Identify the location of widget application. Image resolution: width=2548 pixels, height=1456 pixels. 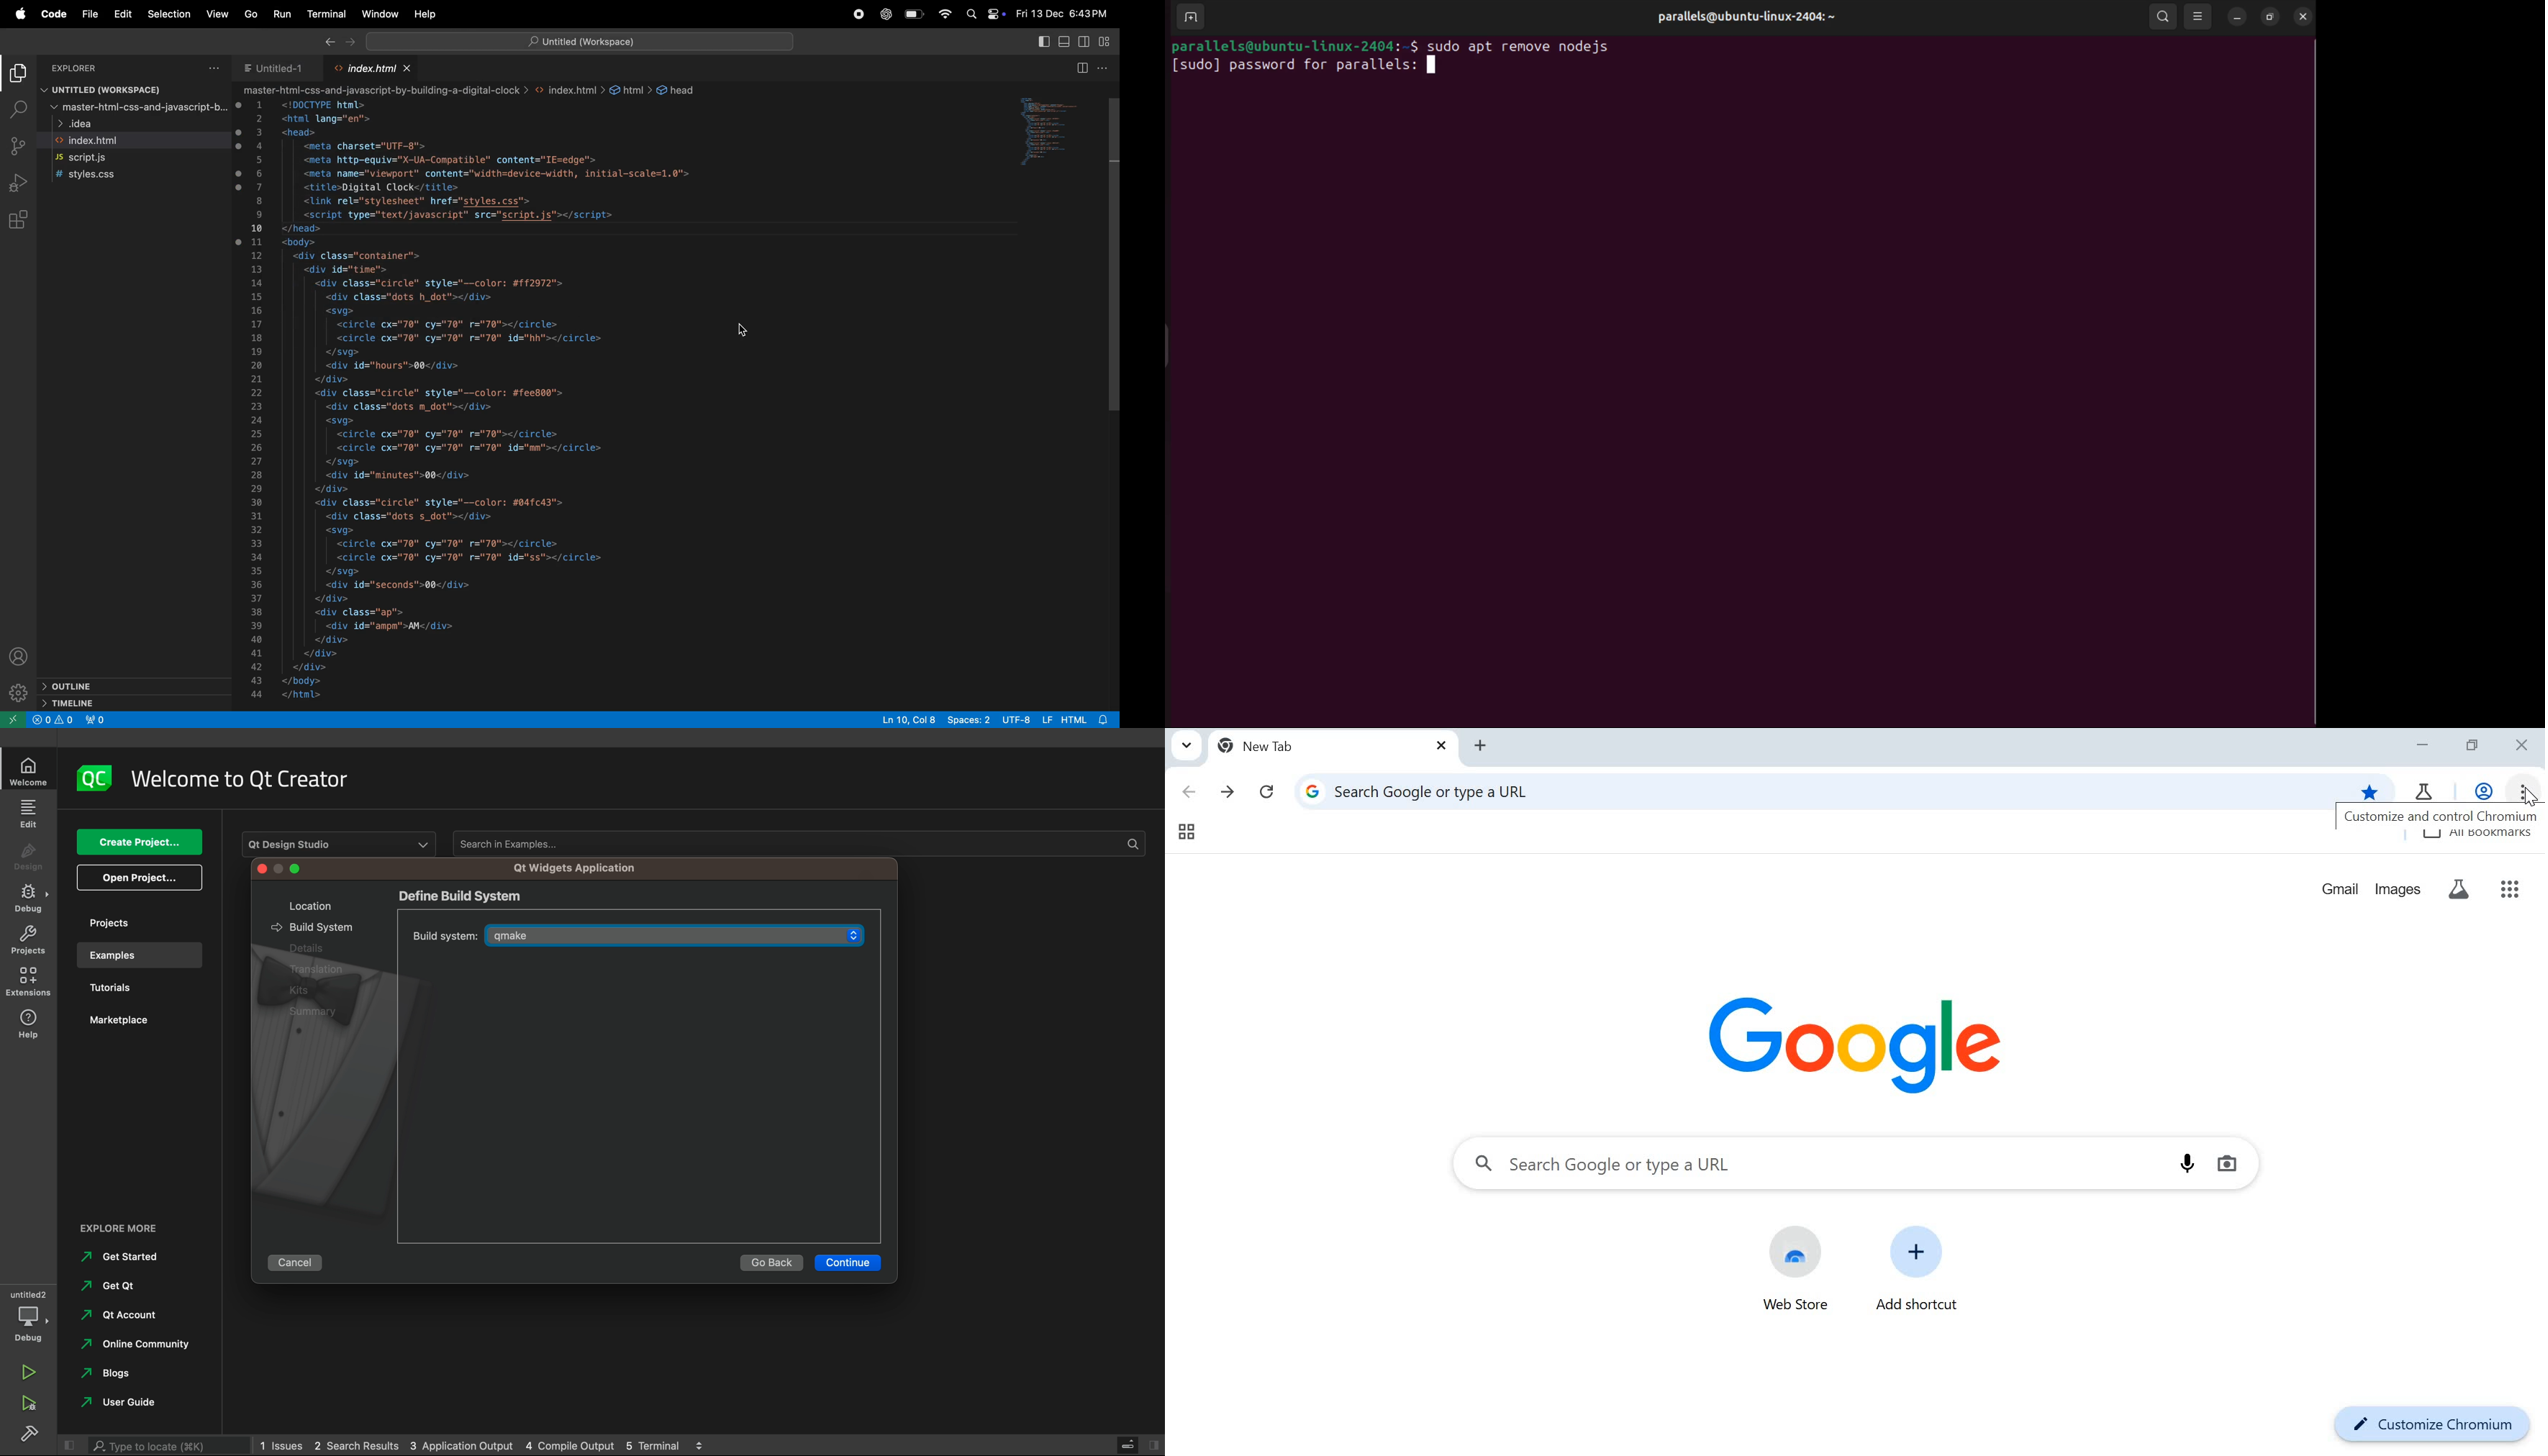
(571, 868).